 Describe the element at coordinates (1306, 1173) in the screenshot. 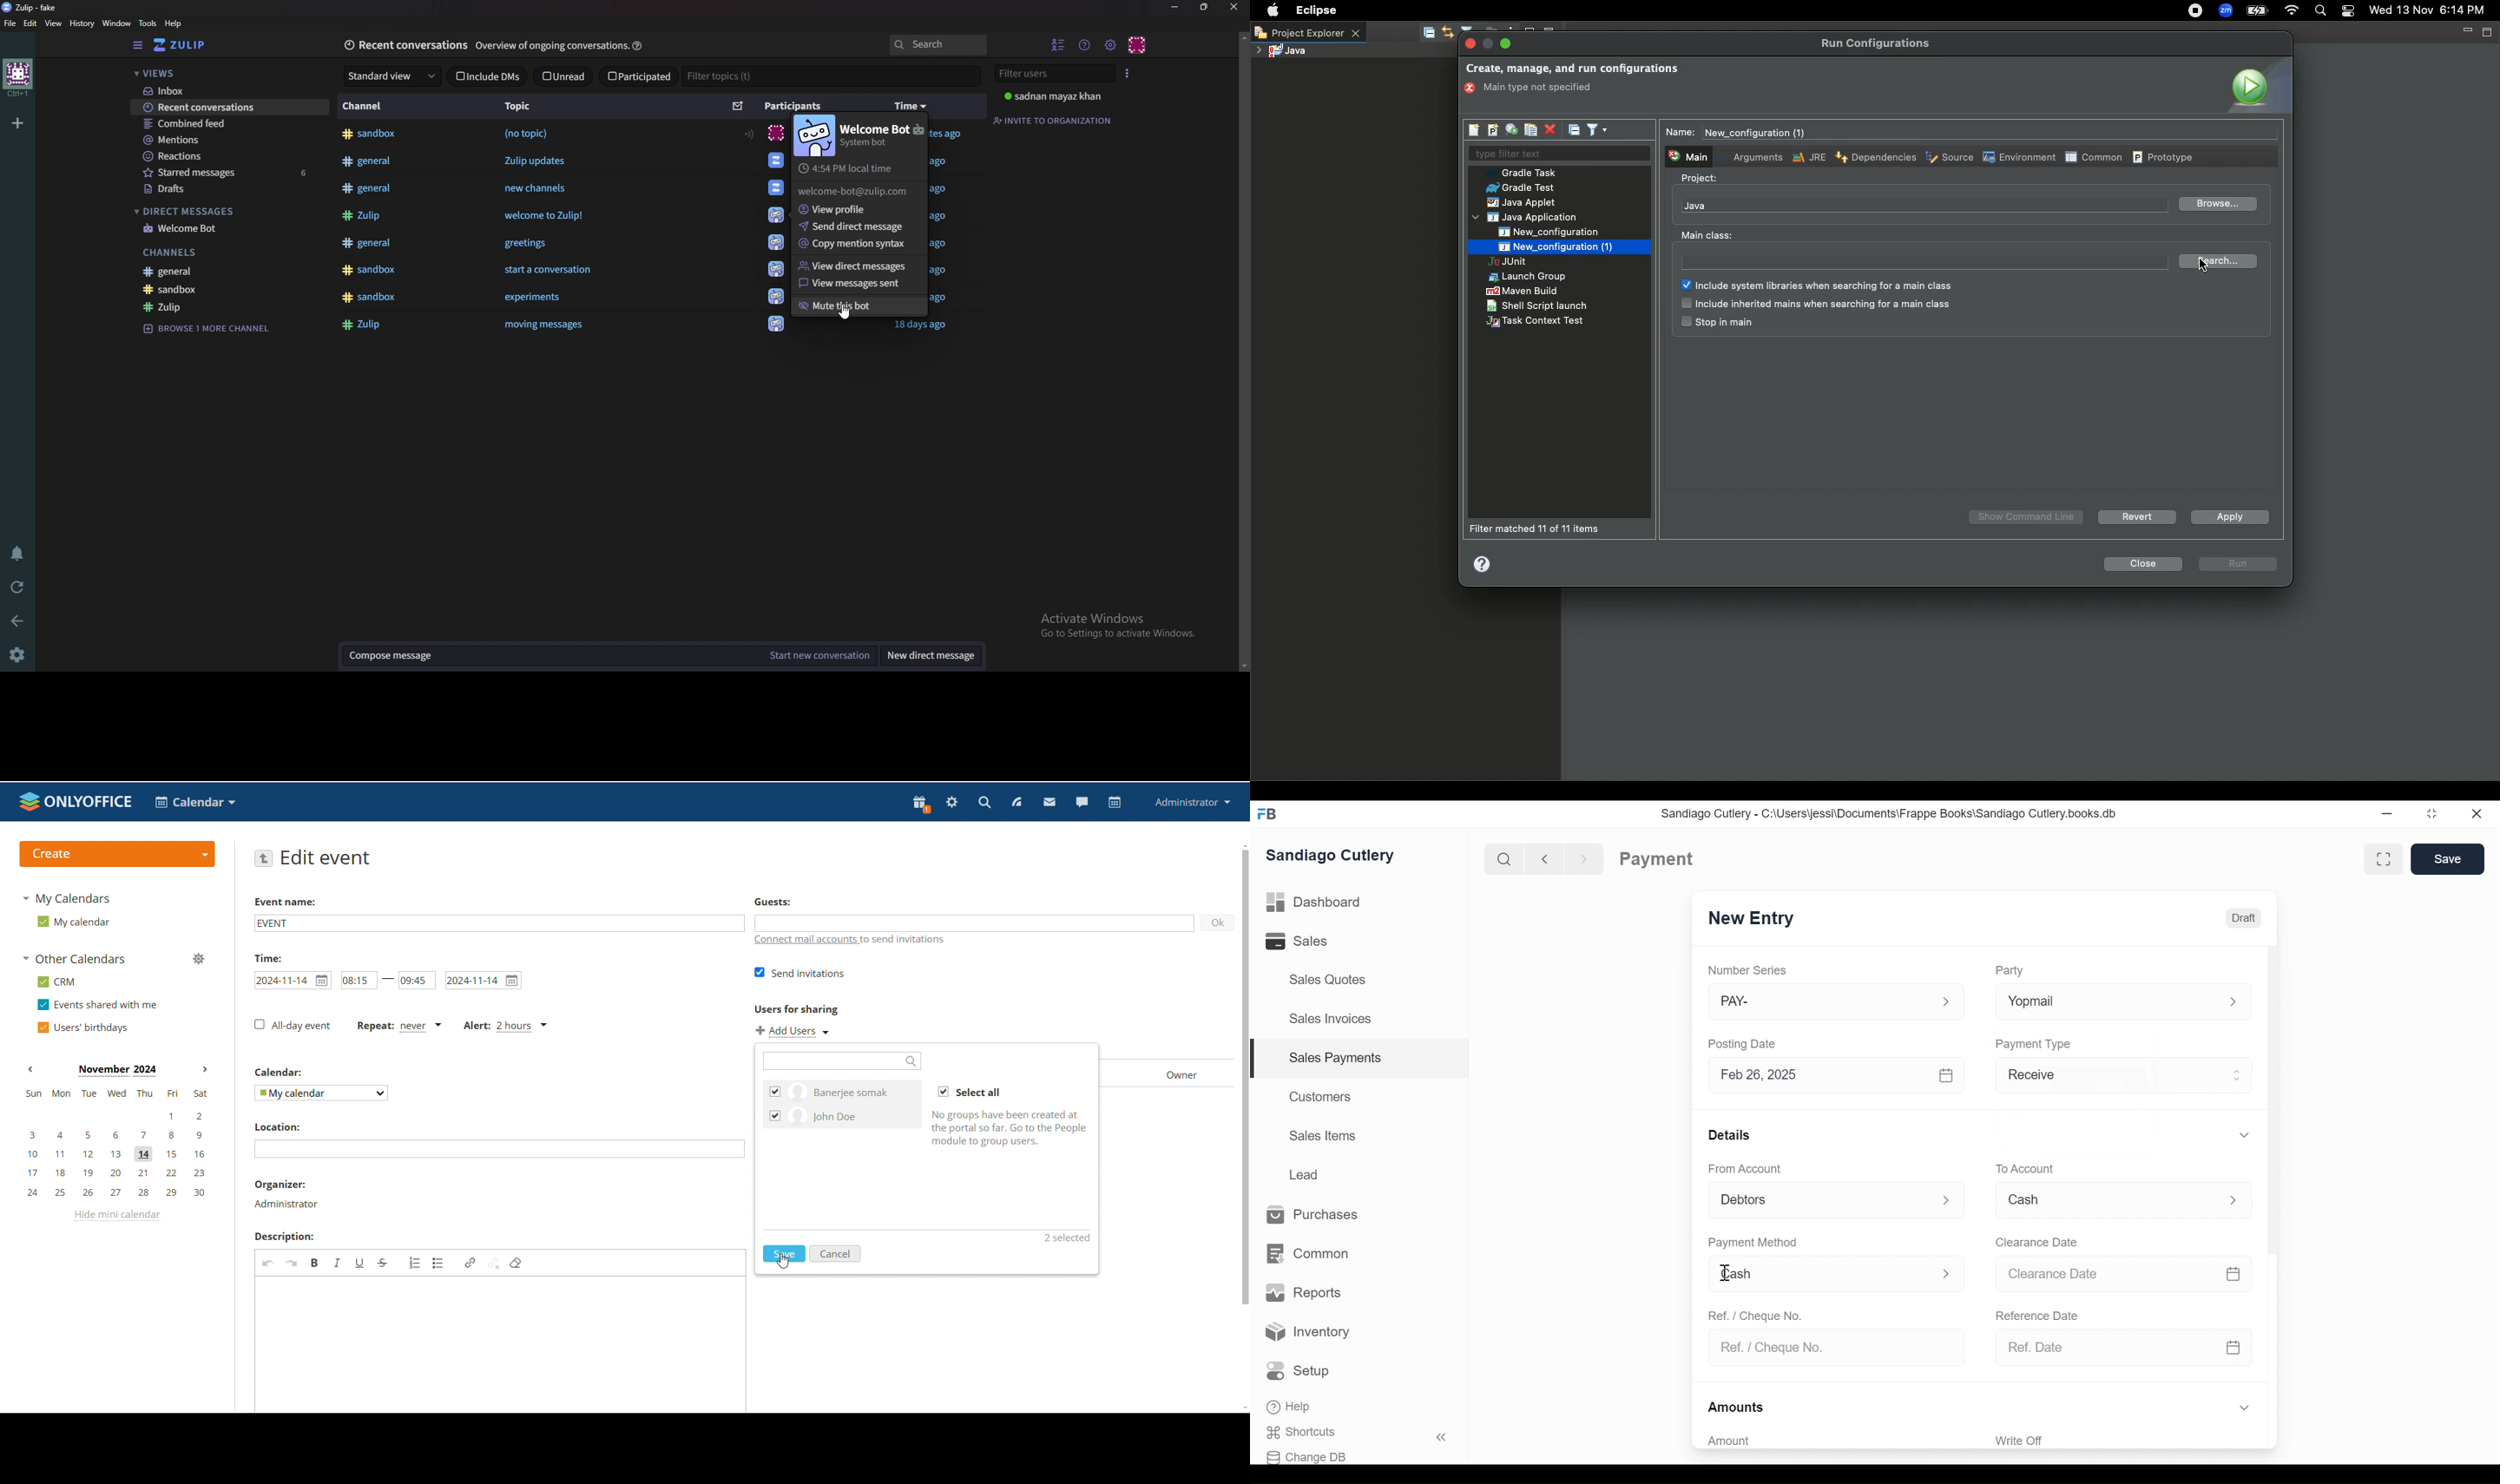

I see `Lead` at that location.